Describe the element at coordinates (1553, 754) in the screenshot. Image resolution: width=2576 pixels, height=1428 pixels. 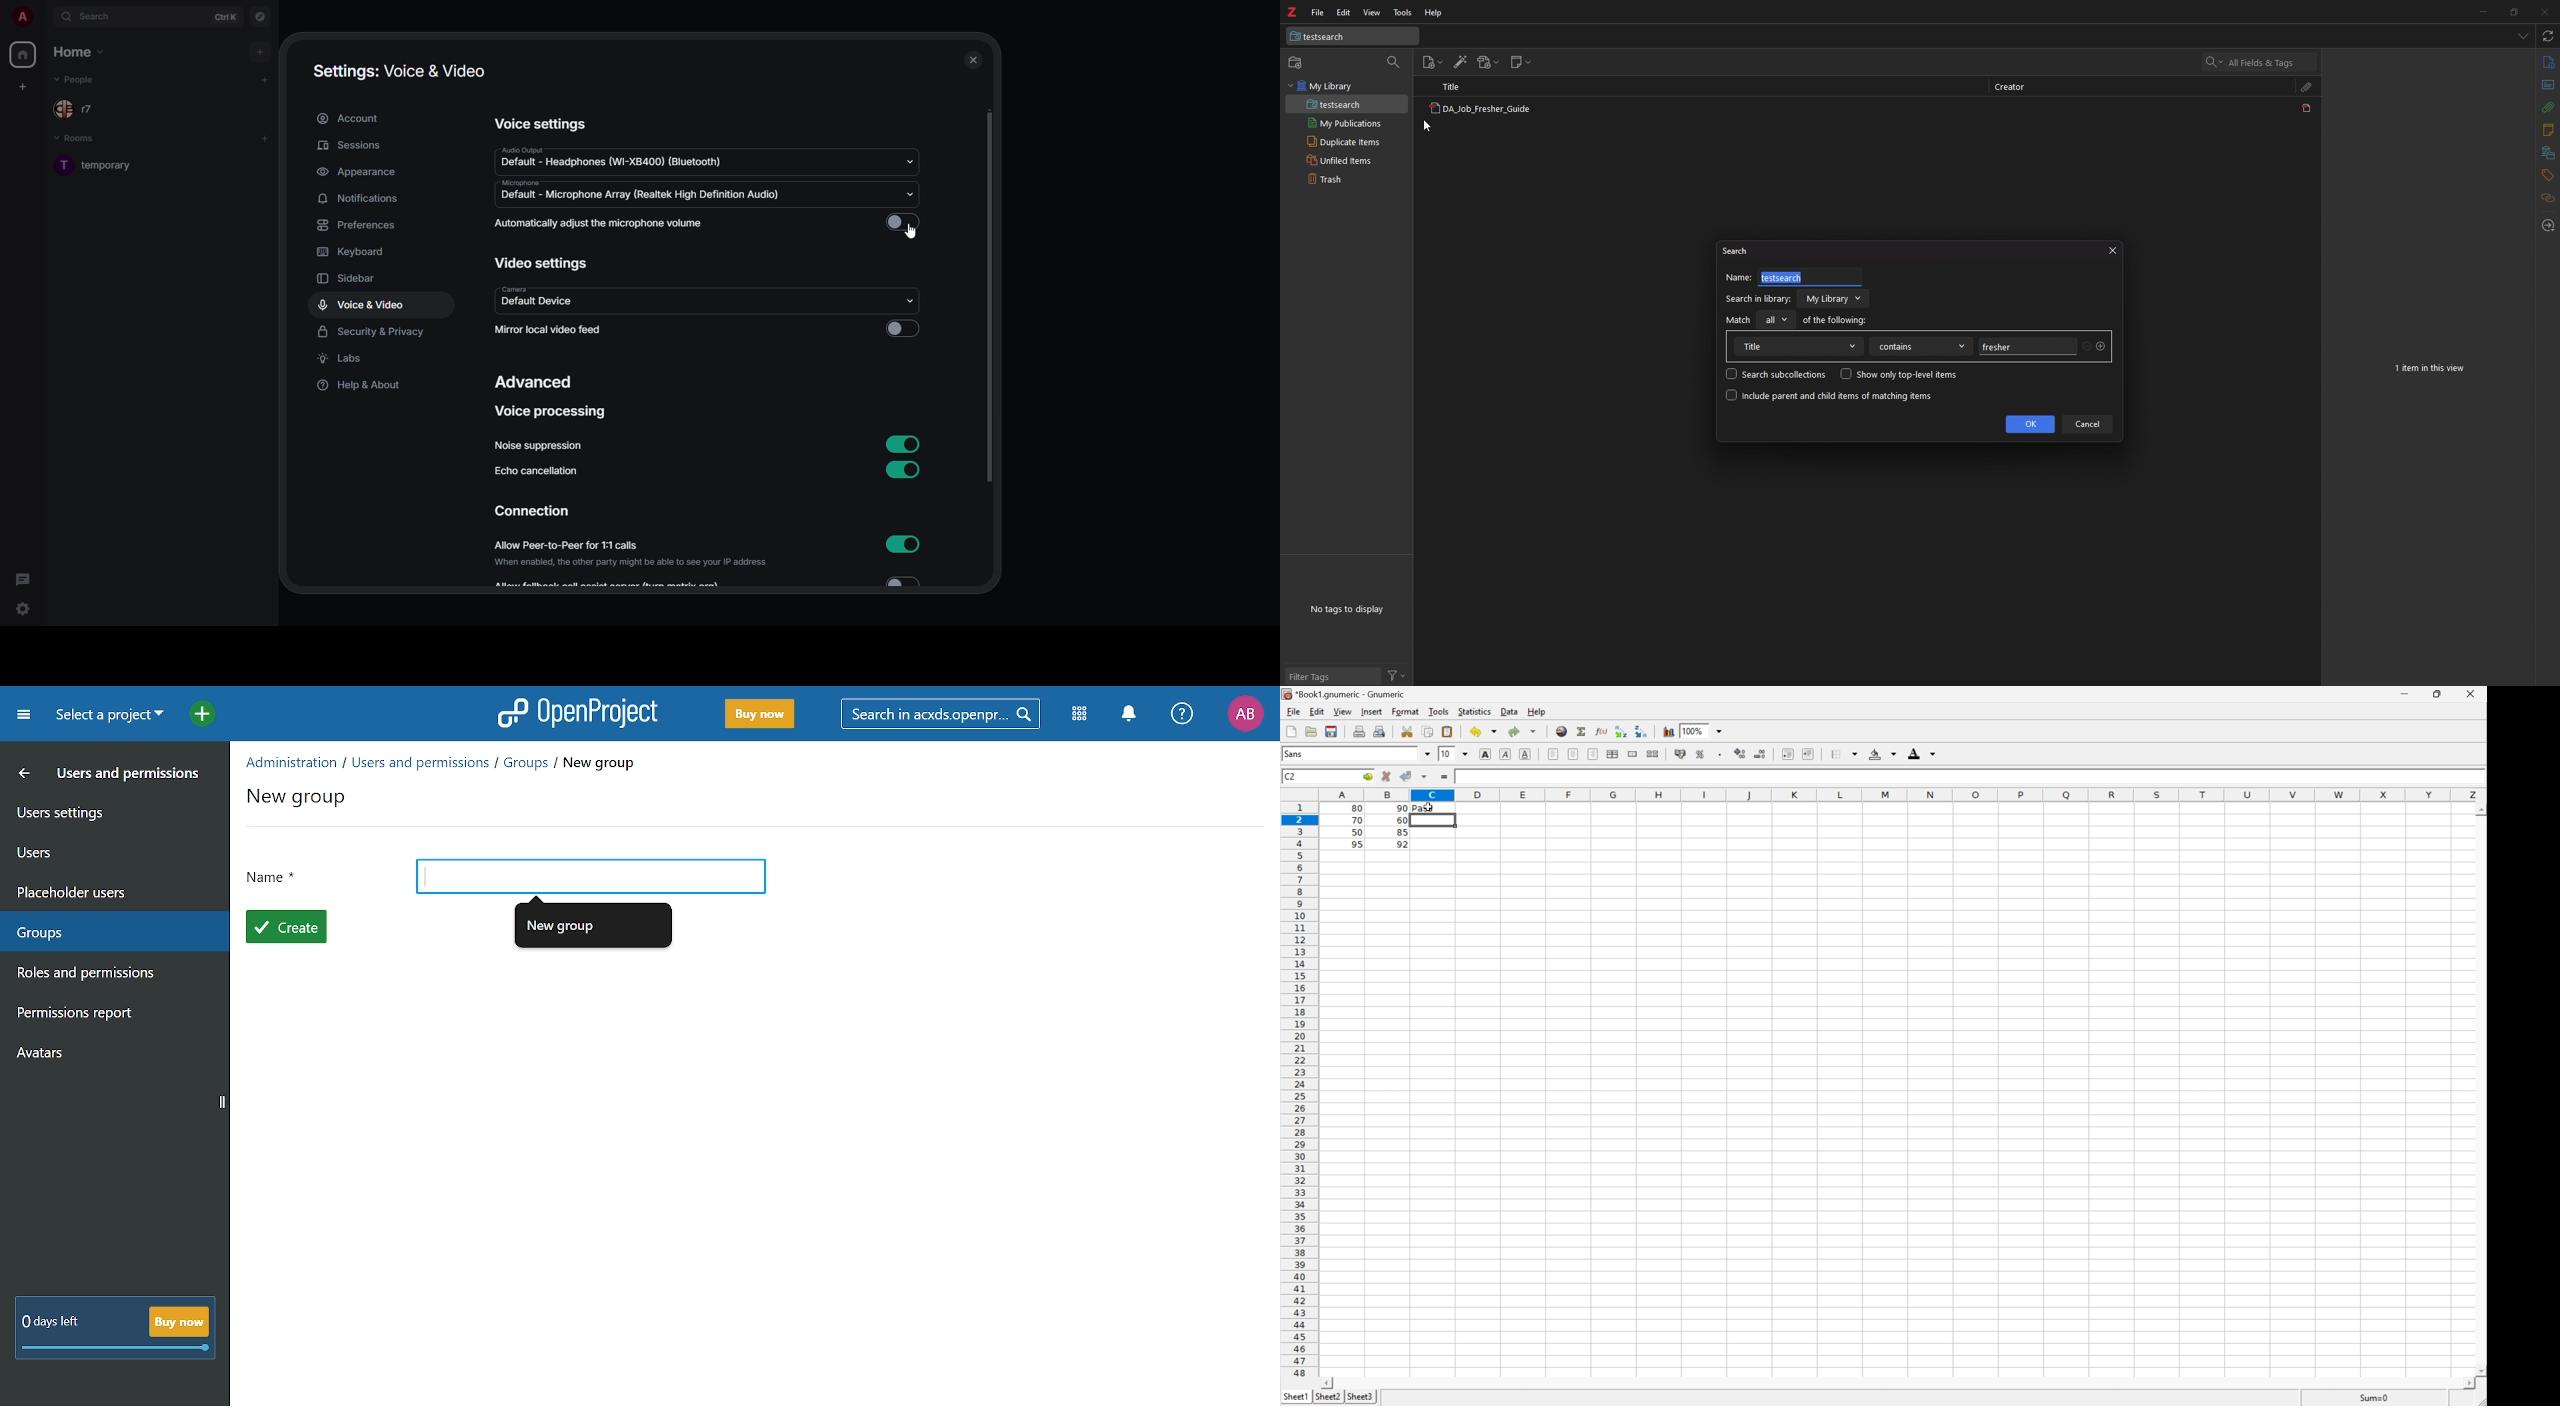
I see `Align Right` at that location.